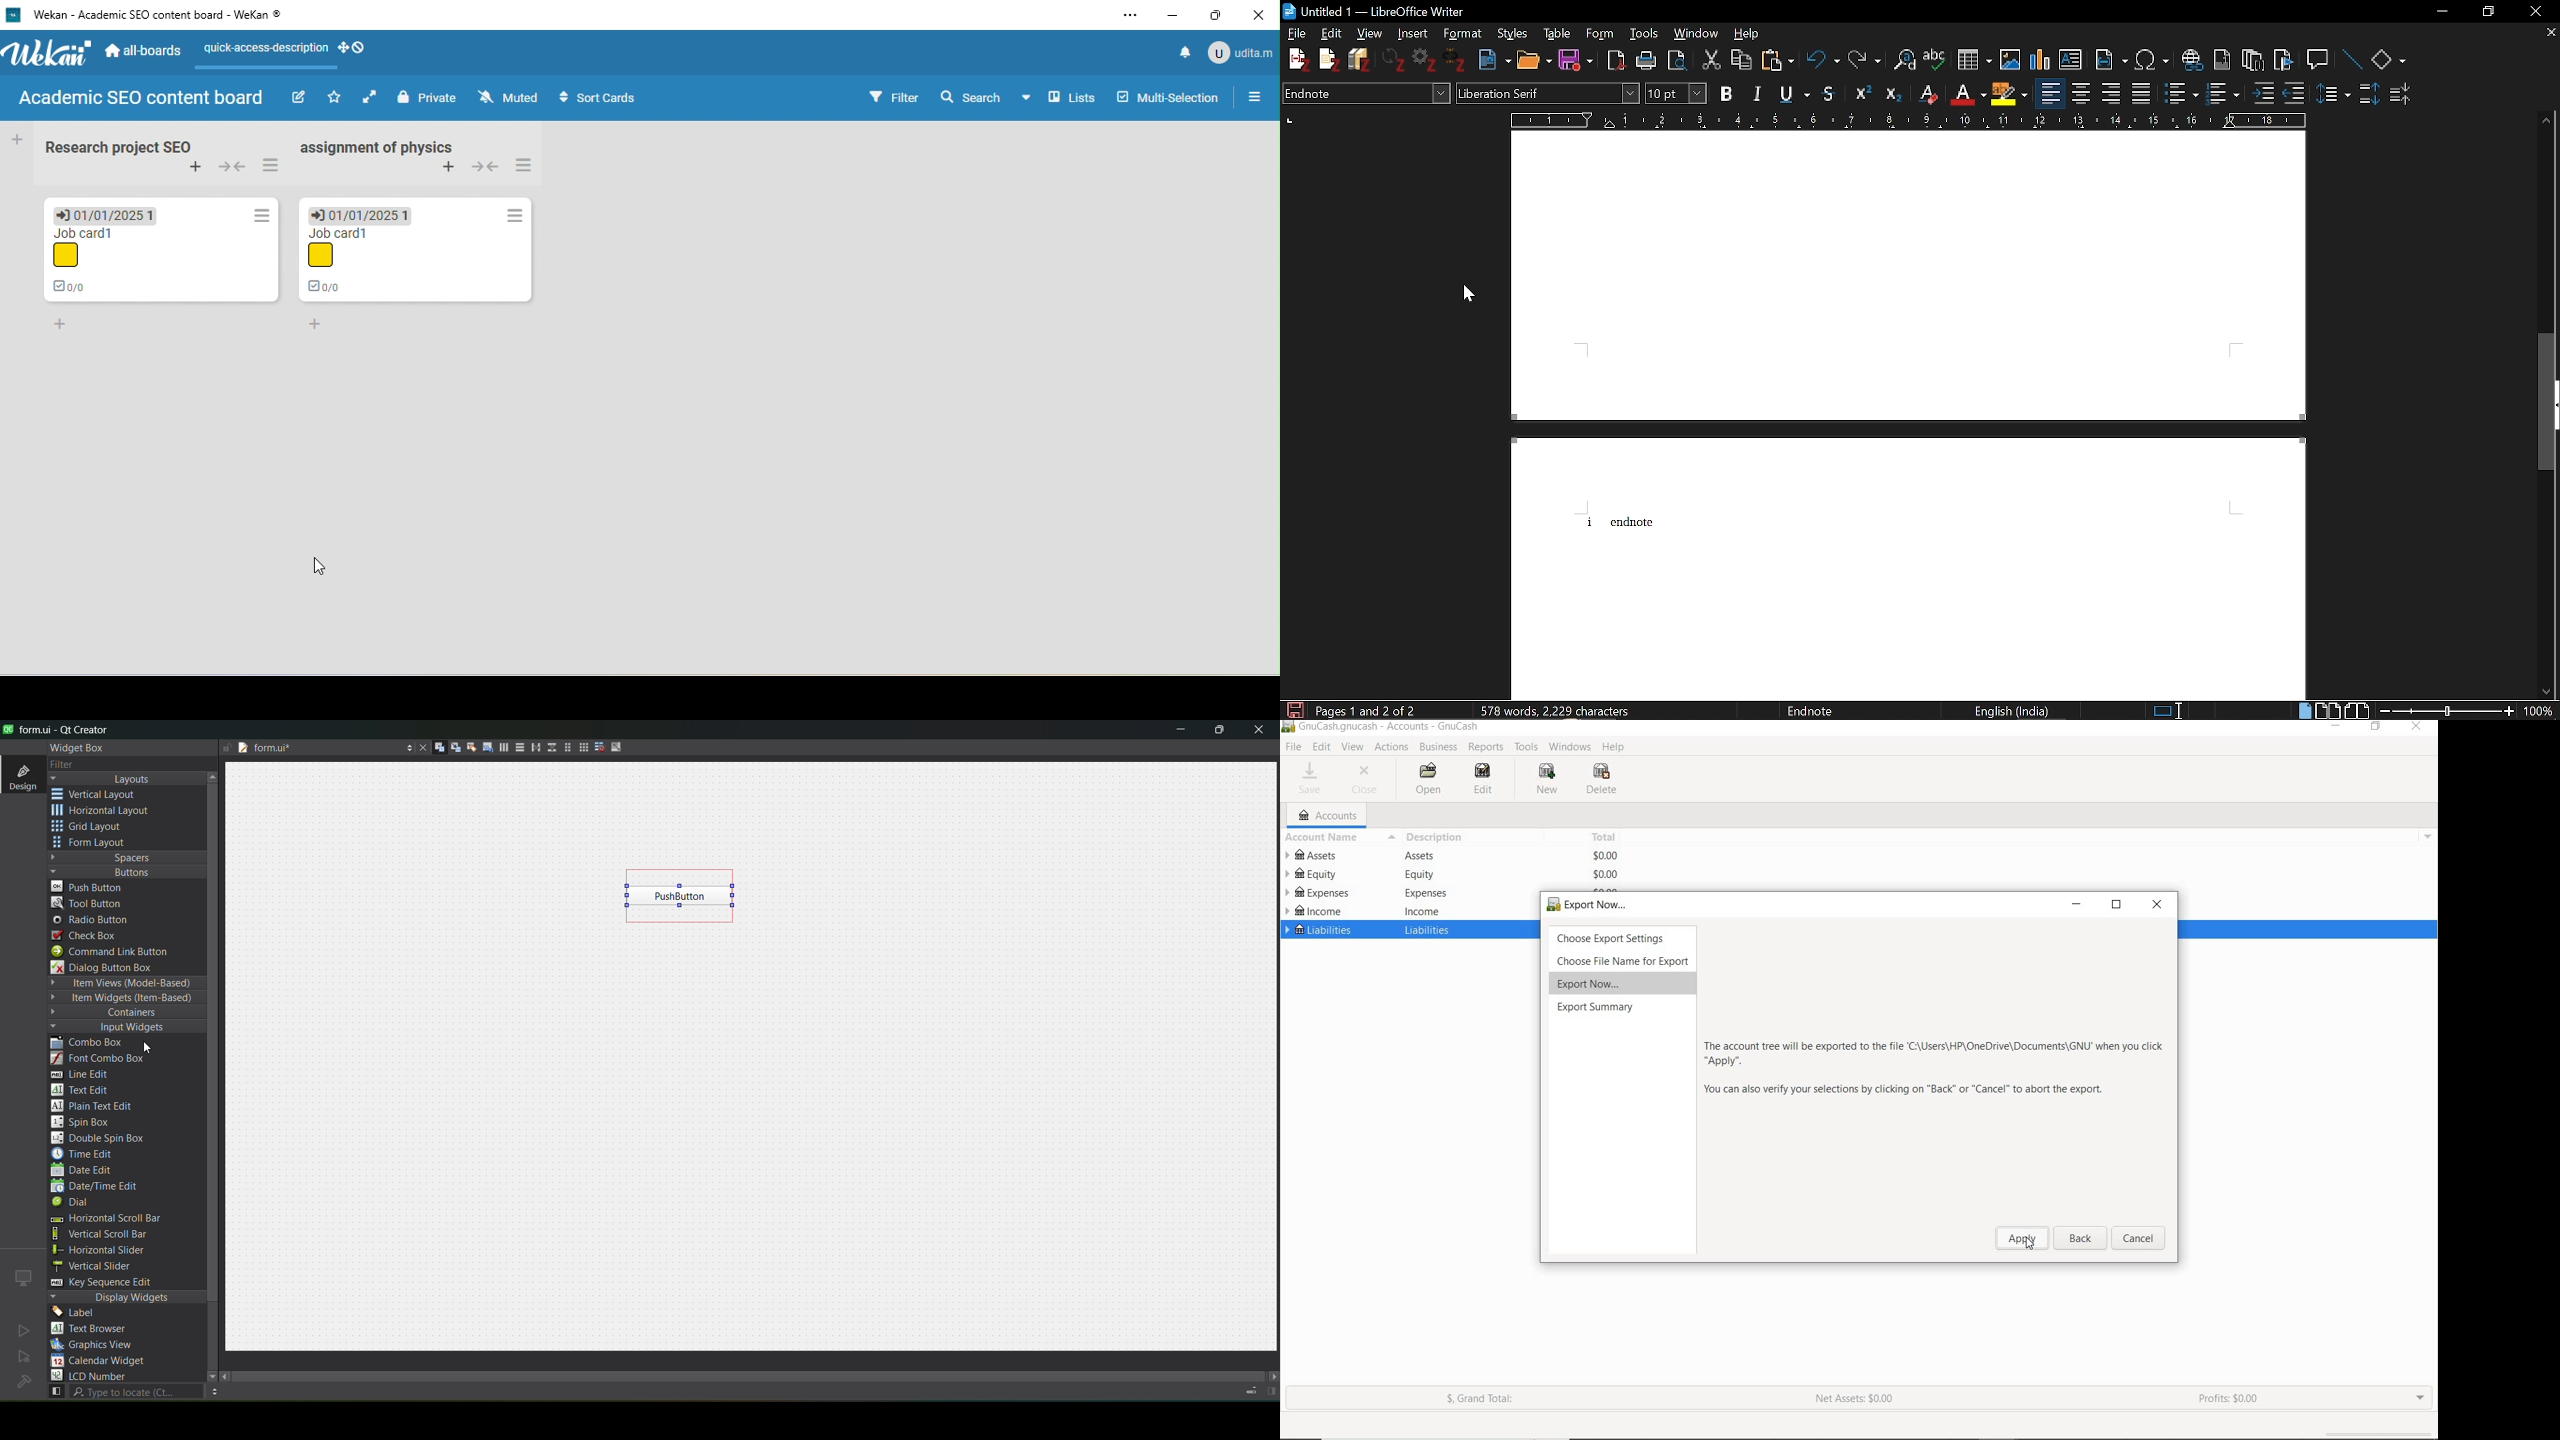 Image resolution: width=2576 pixels, height=1456 pixels. What do you see at coordinates (420, 749) in the screenshot?
I see `close document` at bounding box center [420, 749].